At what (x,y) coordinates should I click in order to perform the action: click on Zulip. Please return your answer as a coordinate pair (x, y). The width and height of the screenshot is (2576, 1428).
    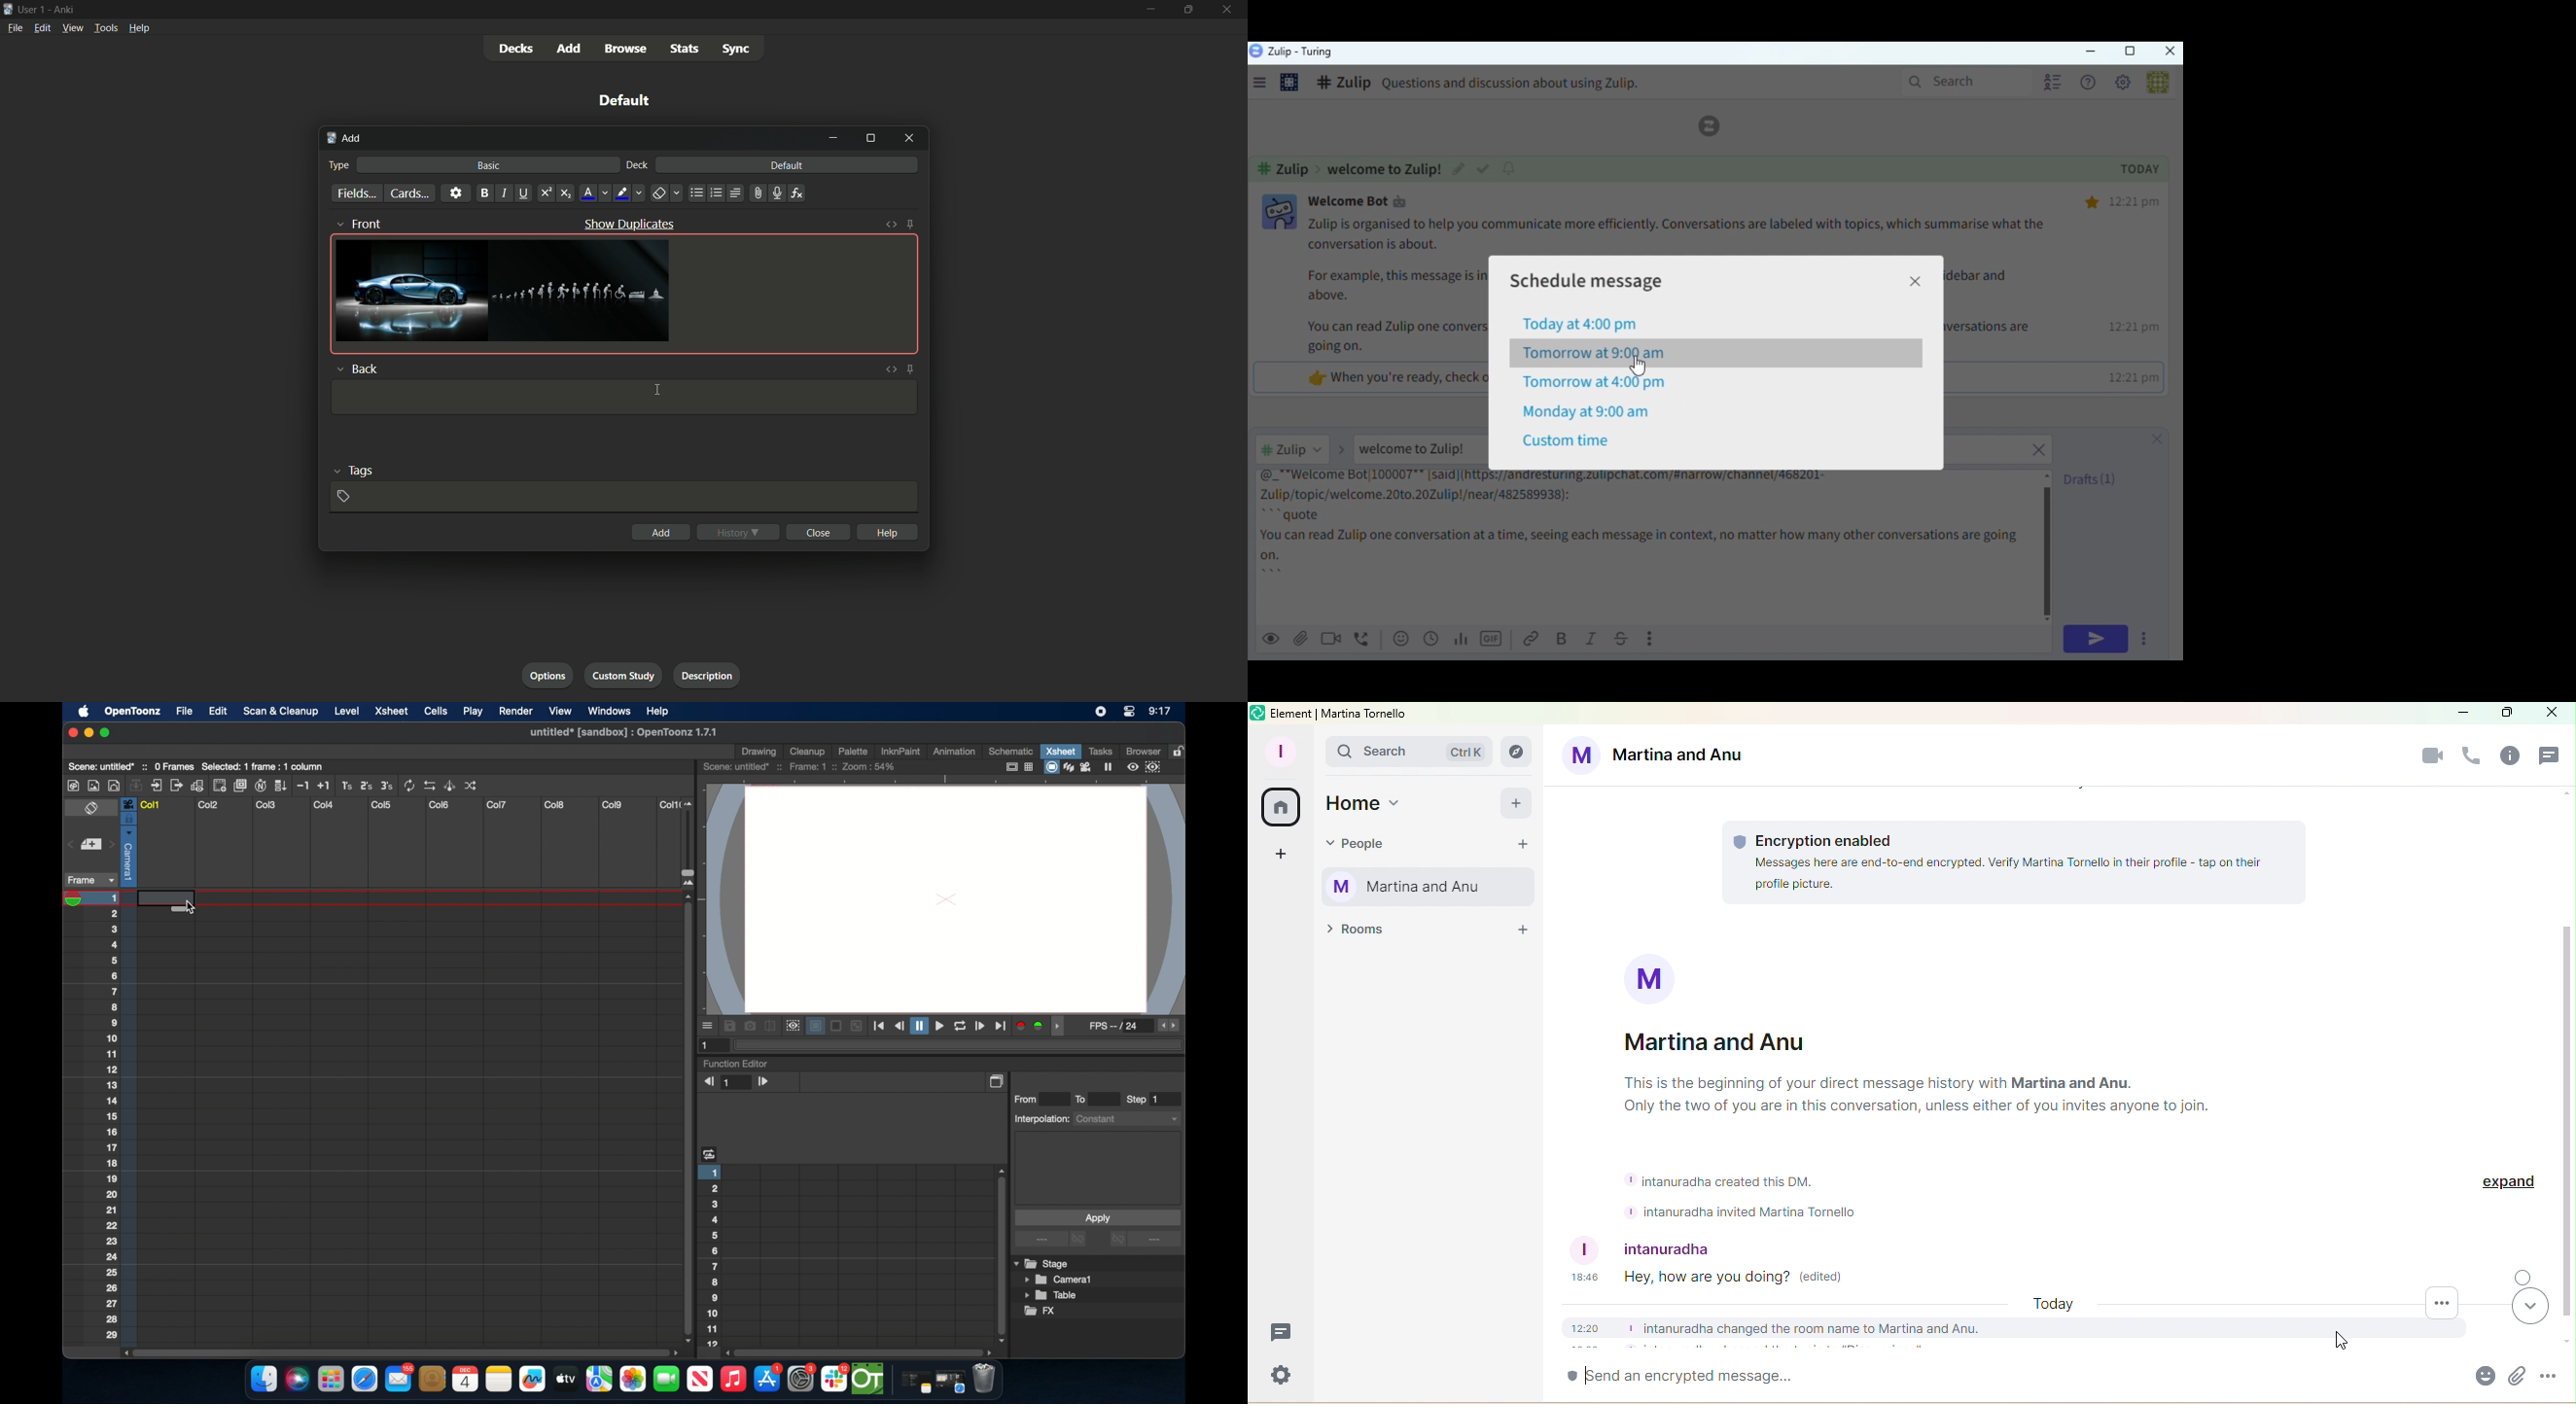
    Looking at the image, I should click on (1717, 126).